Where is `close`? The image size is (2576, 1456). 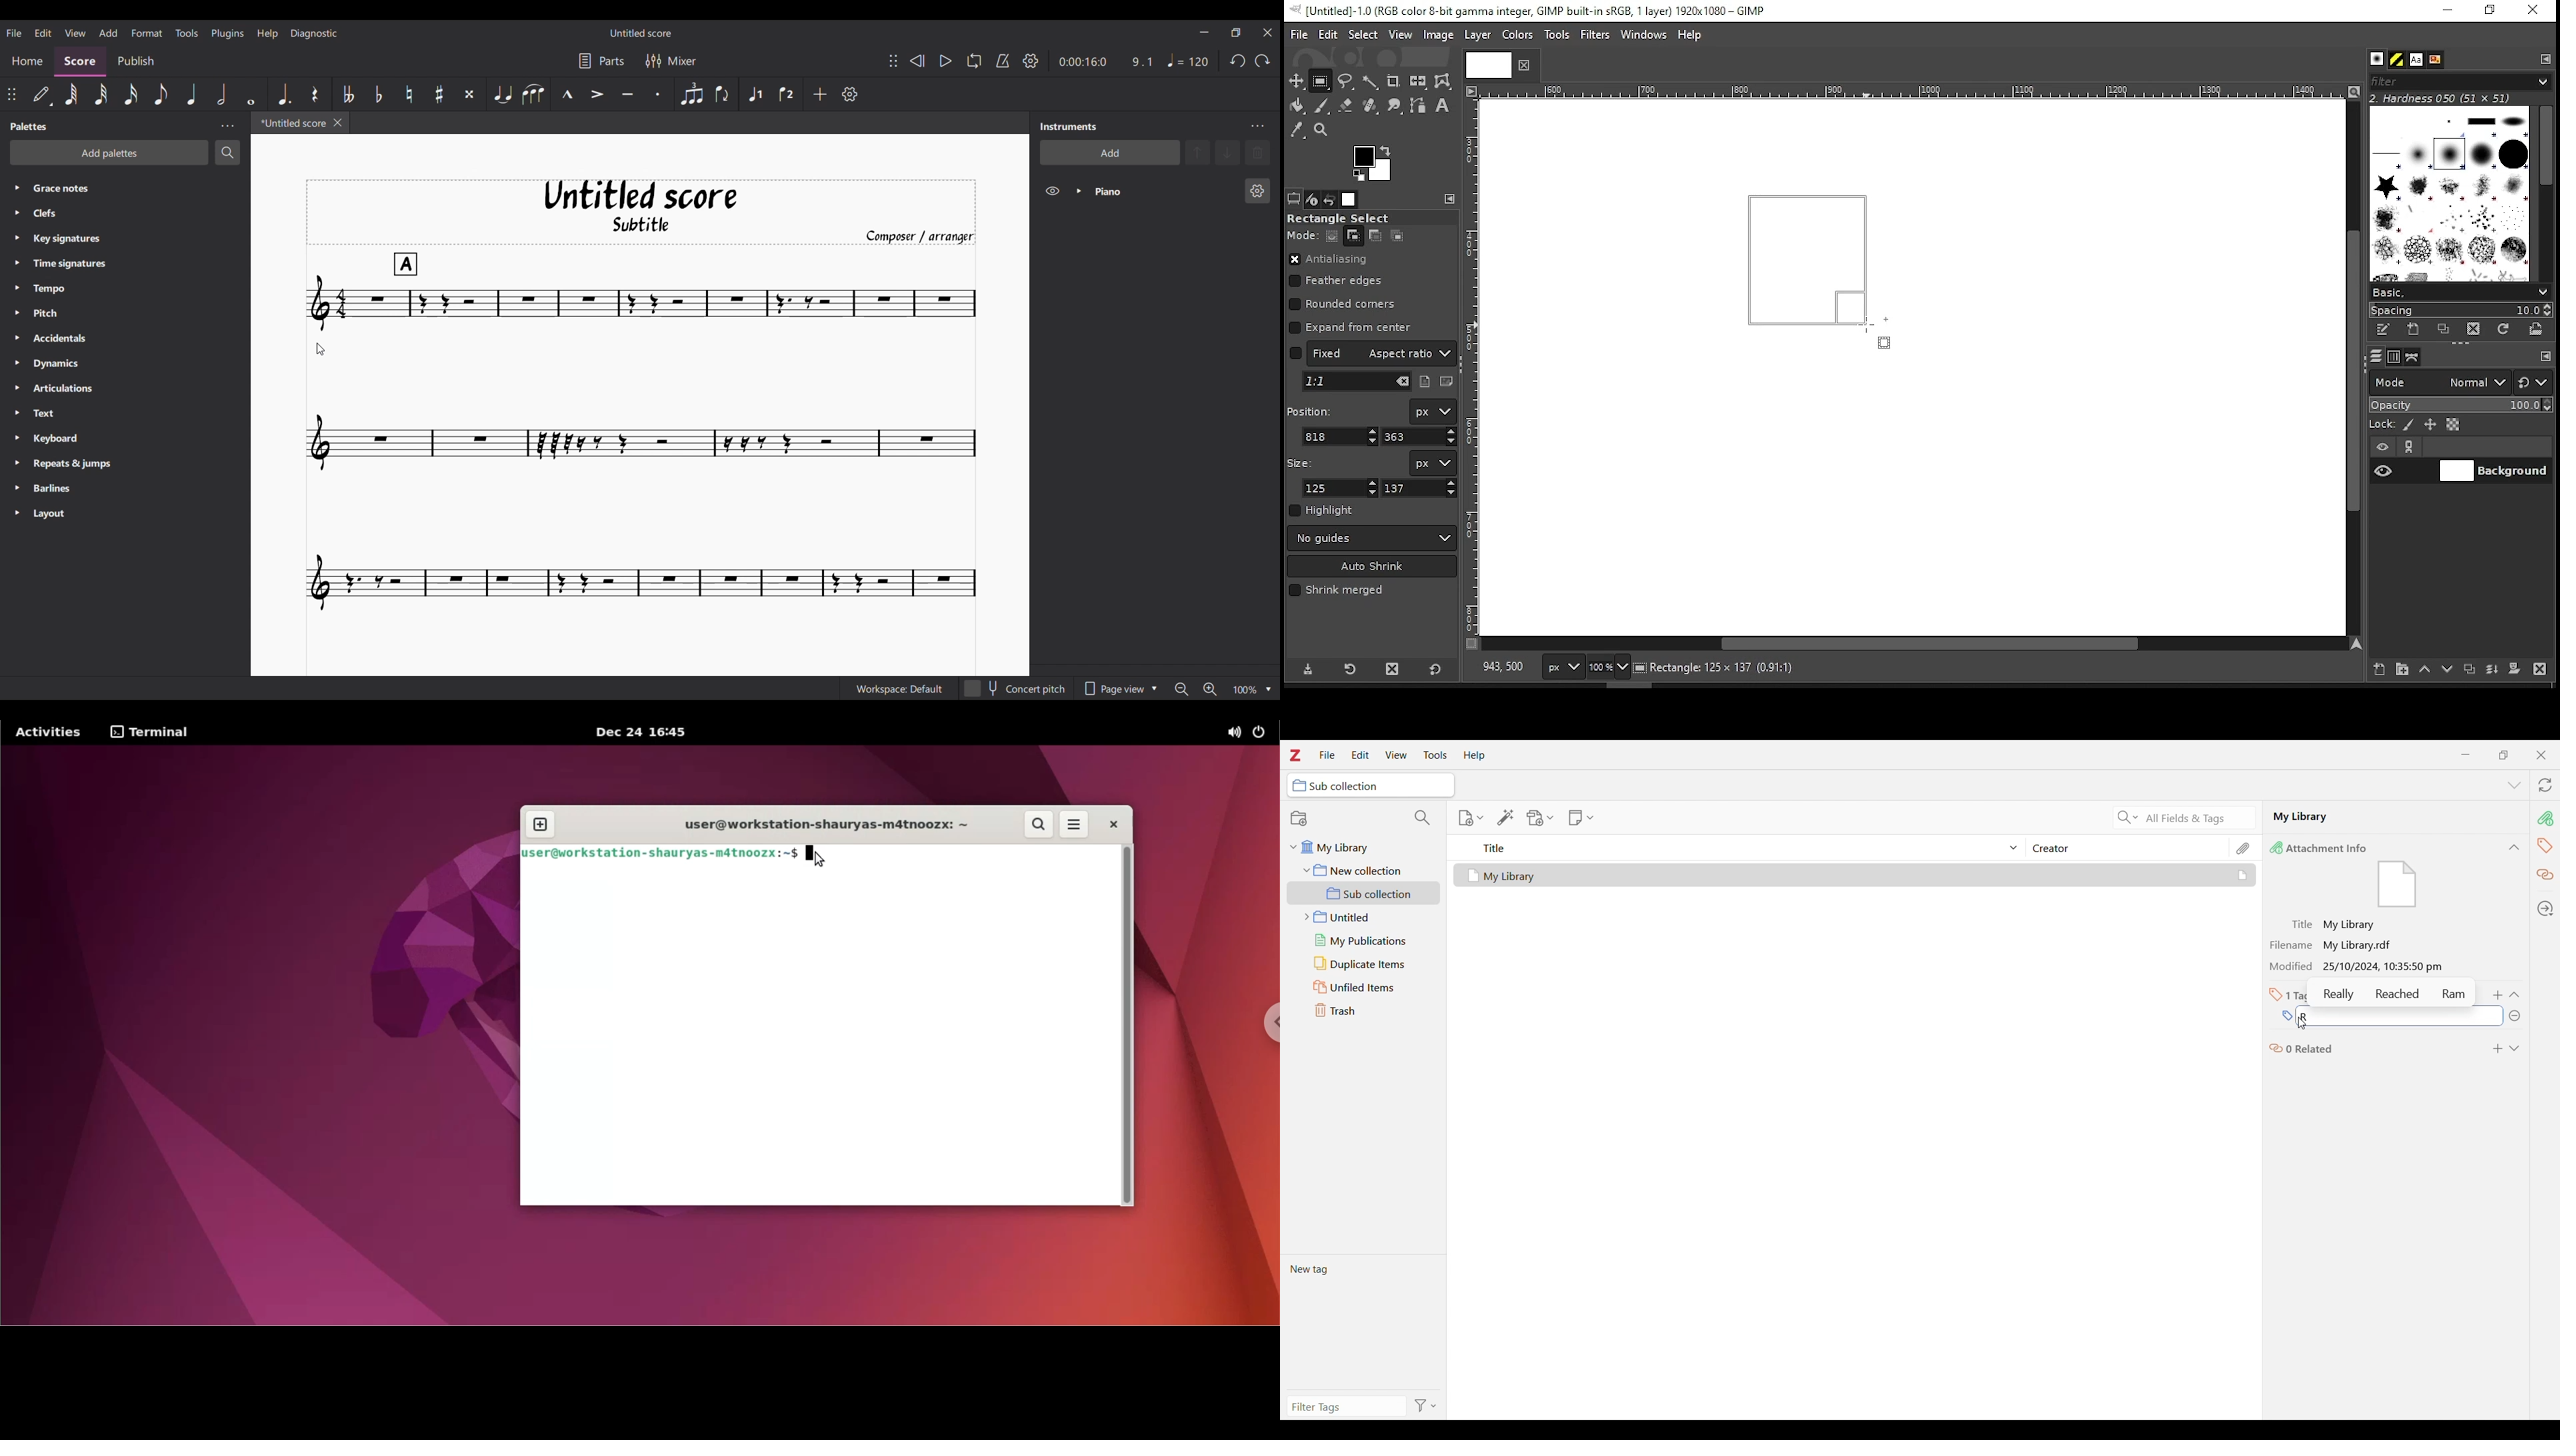
close is located at coordinates (1522, 65).